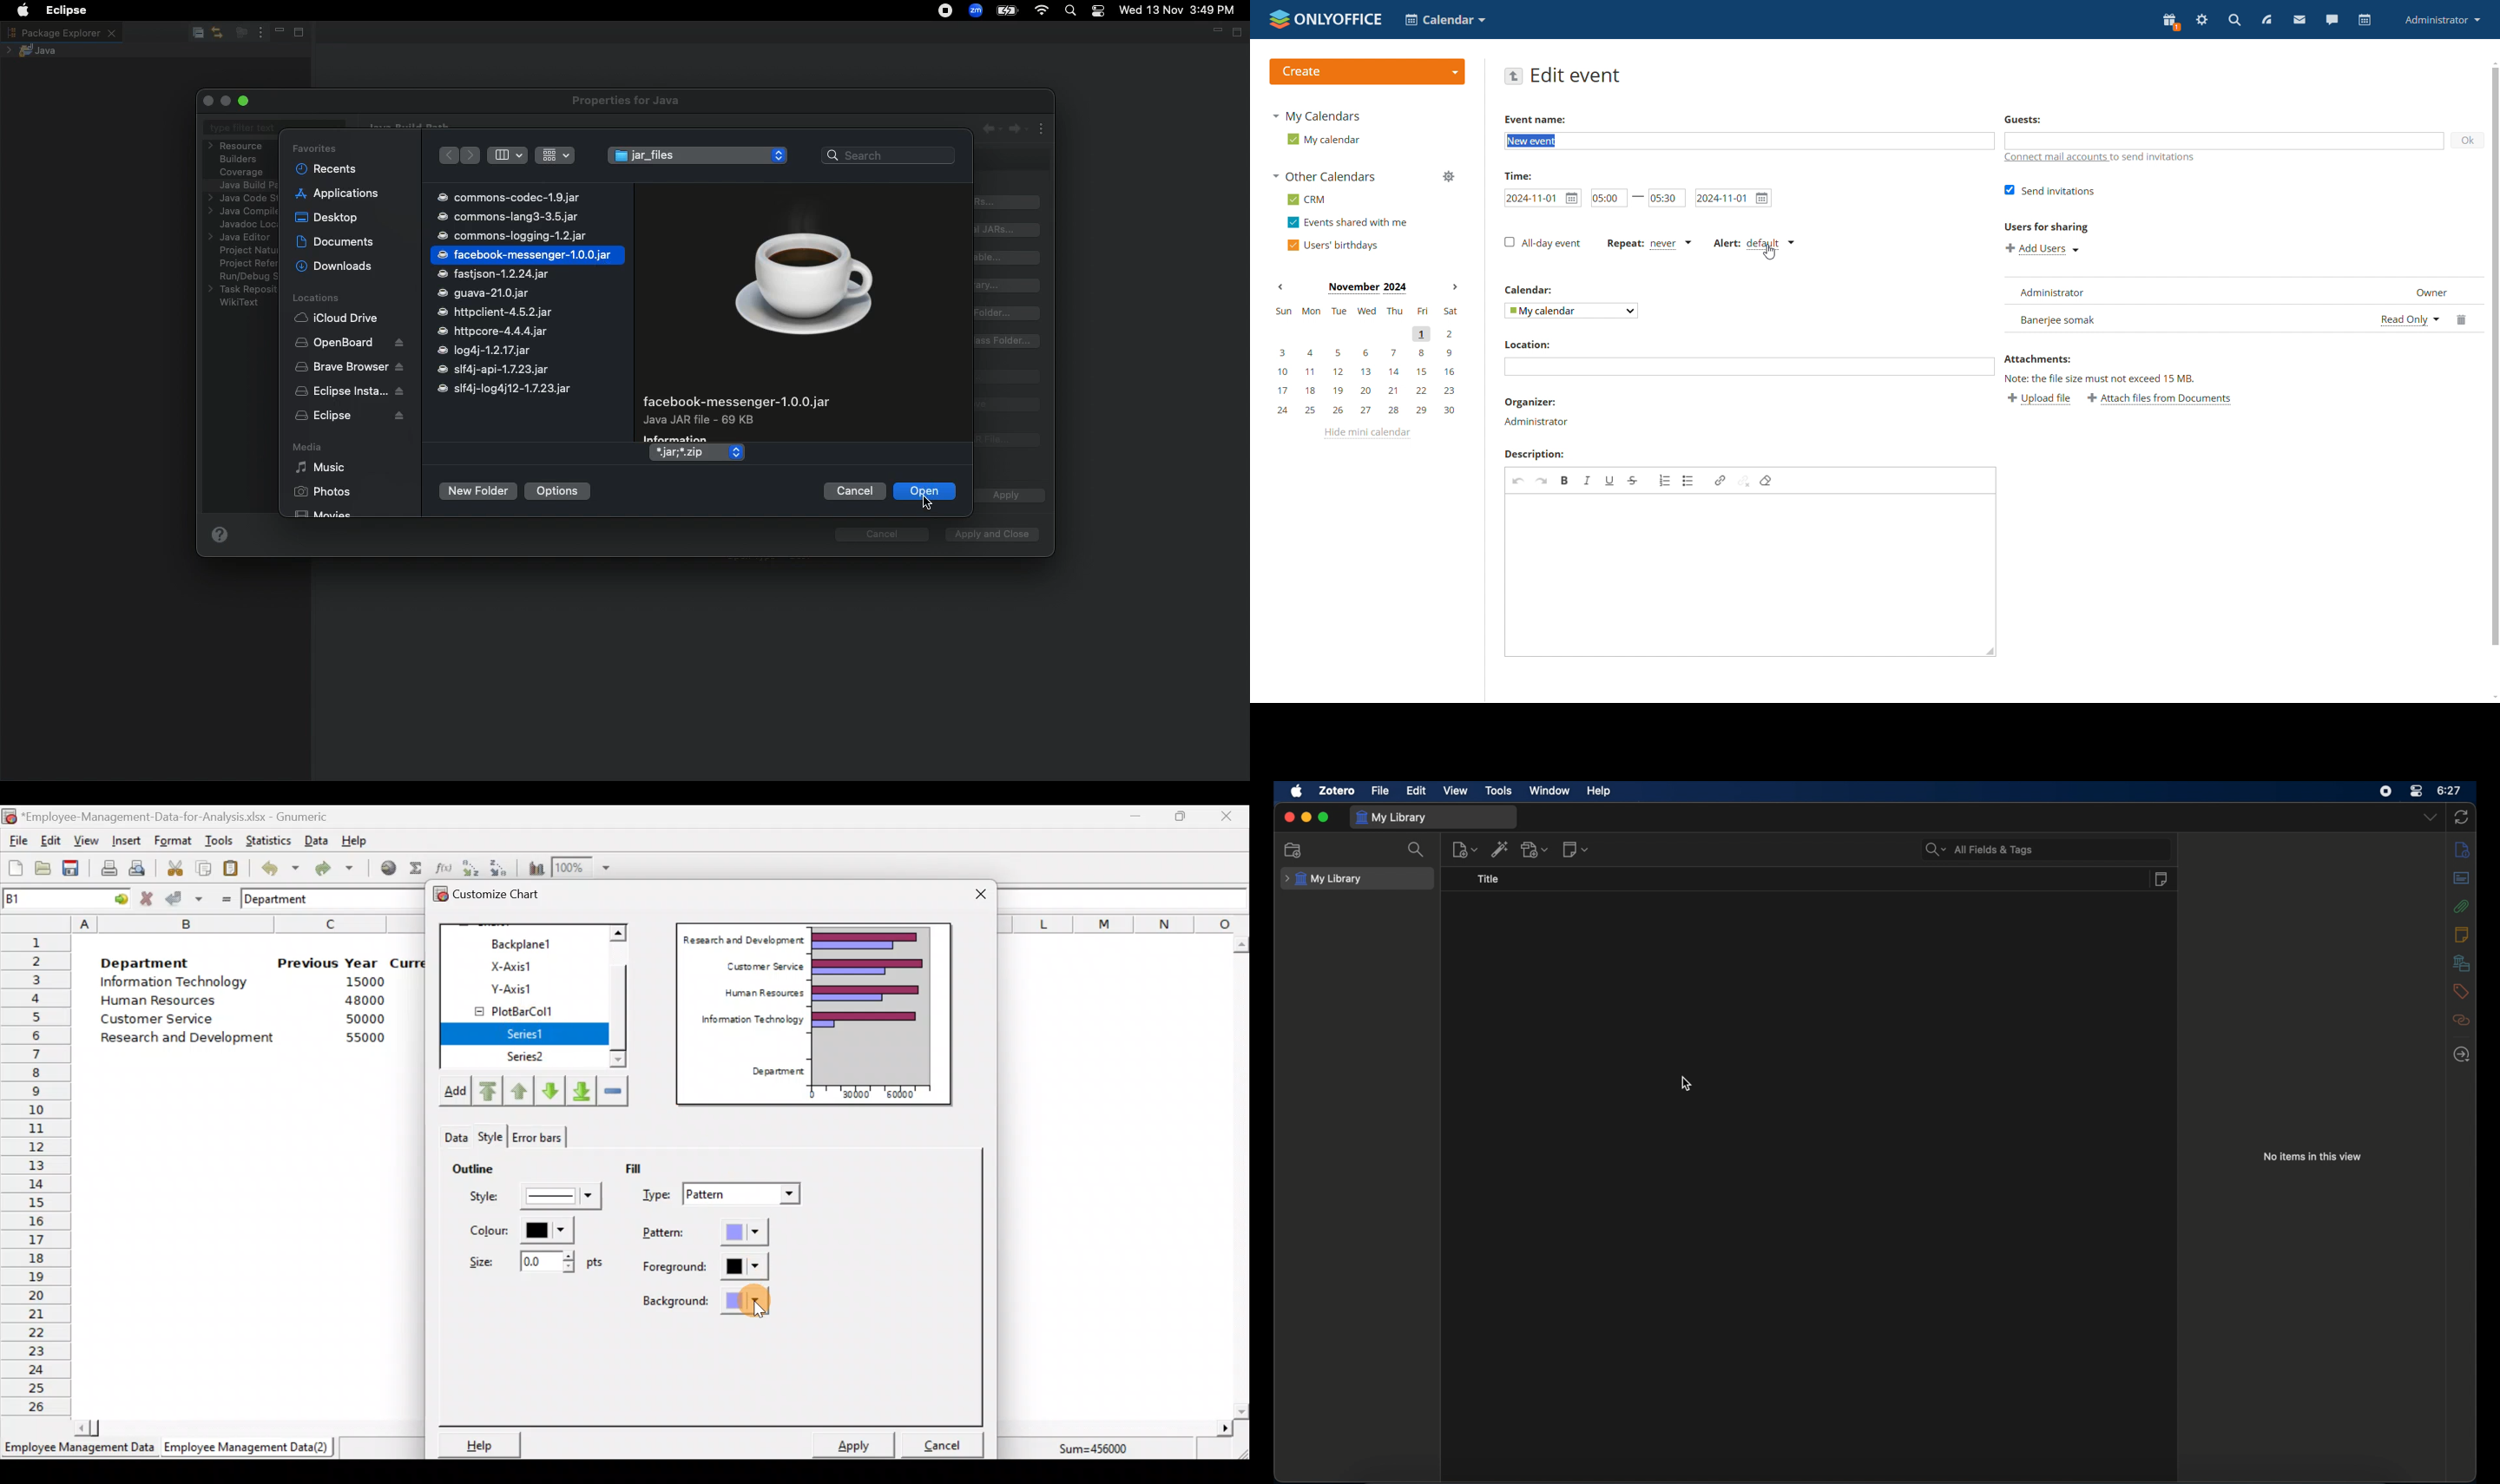  I want to click on underline, so click(1609, 480).